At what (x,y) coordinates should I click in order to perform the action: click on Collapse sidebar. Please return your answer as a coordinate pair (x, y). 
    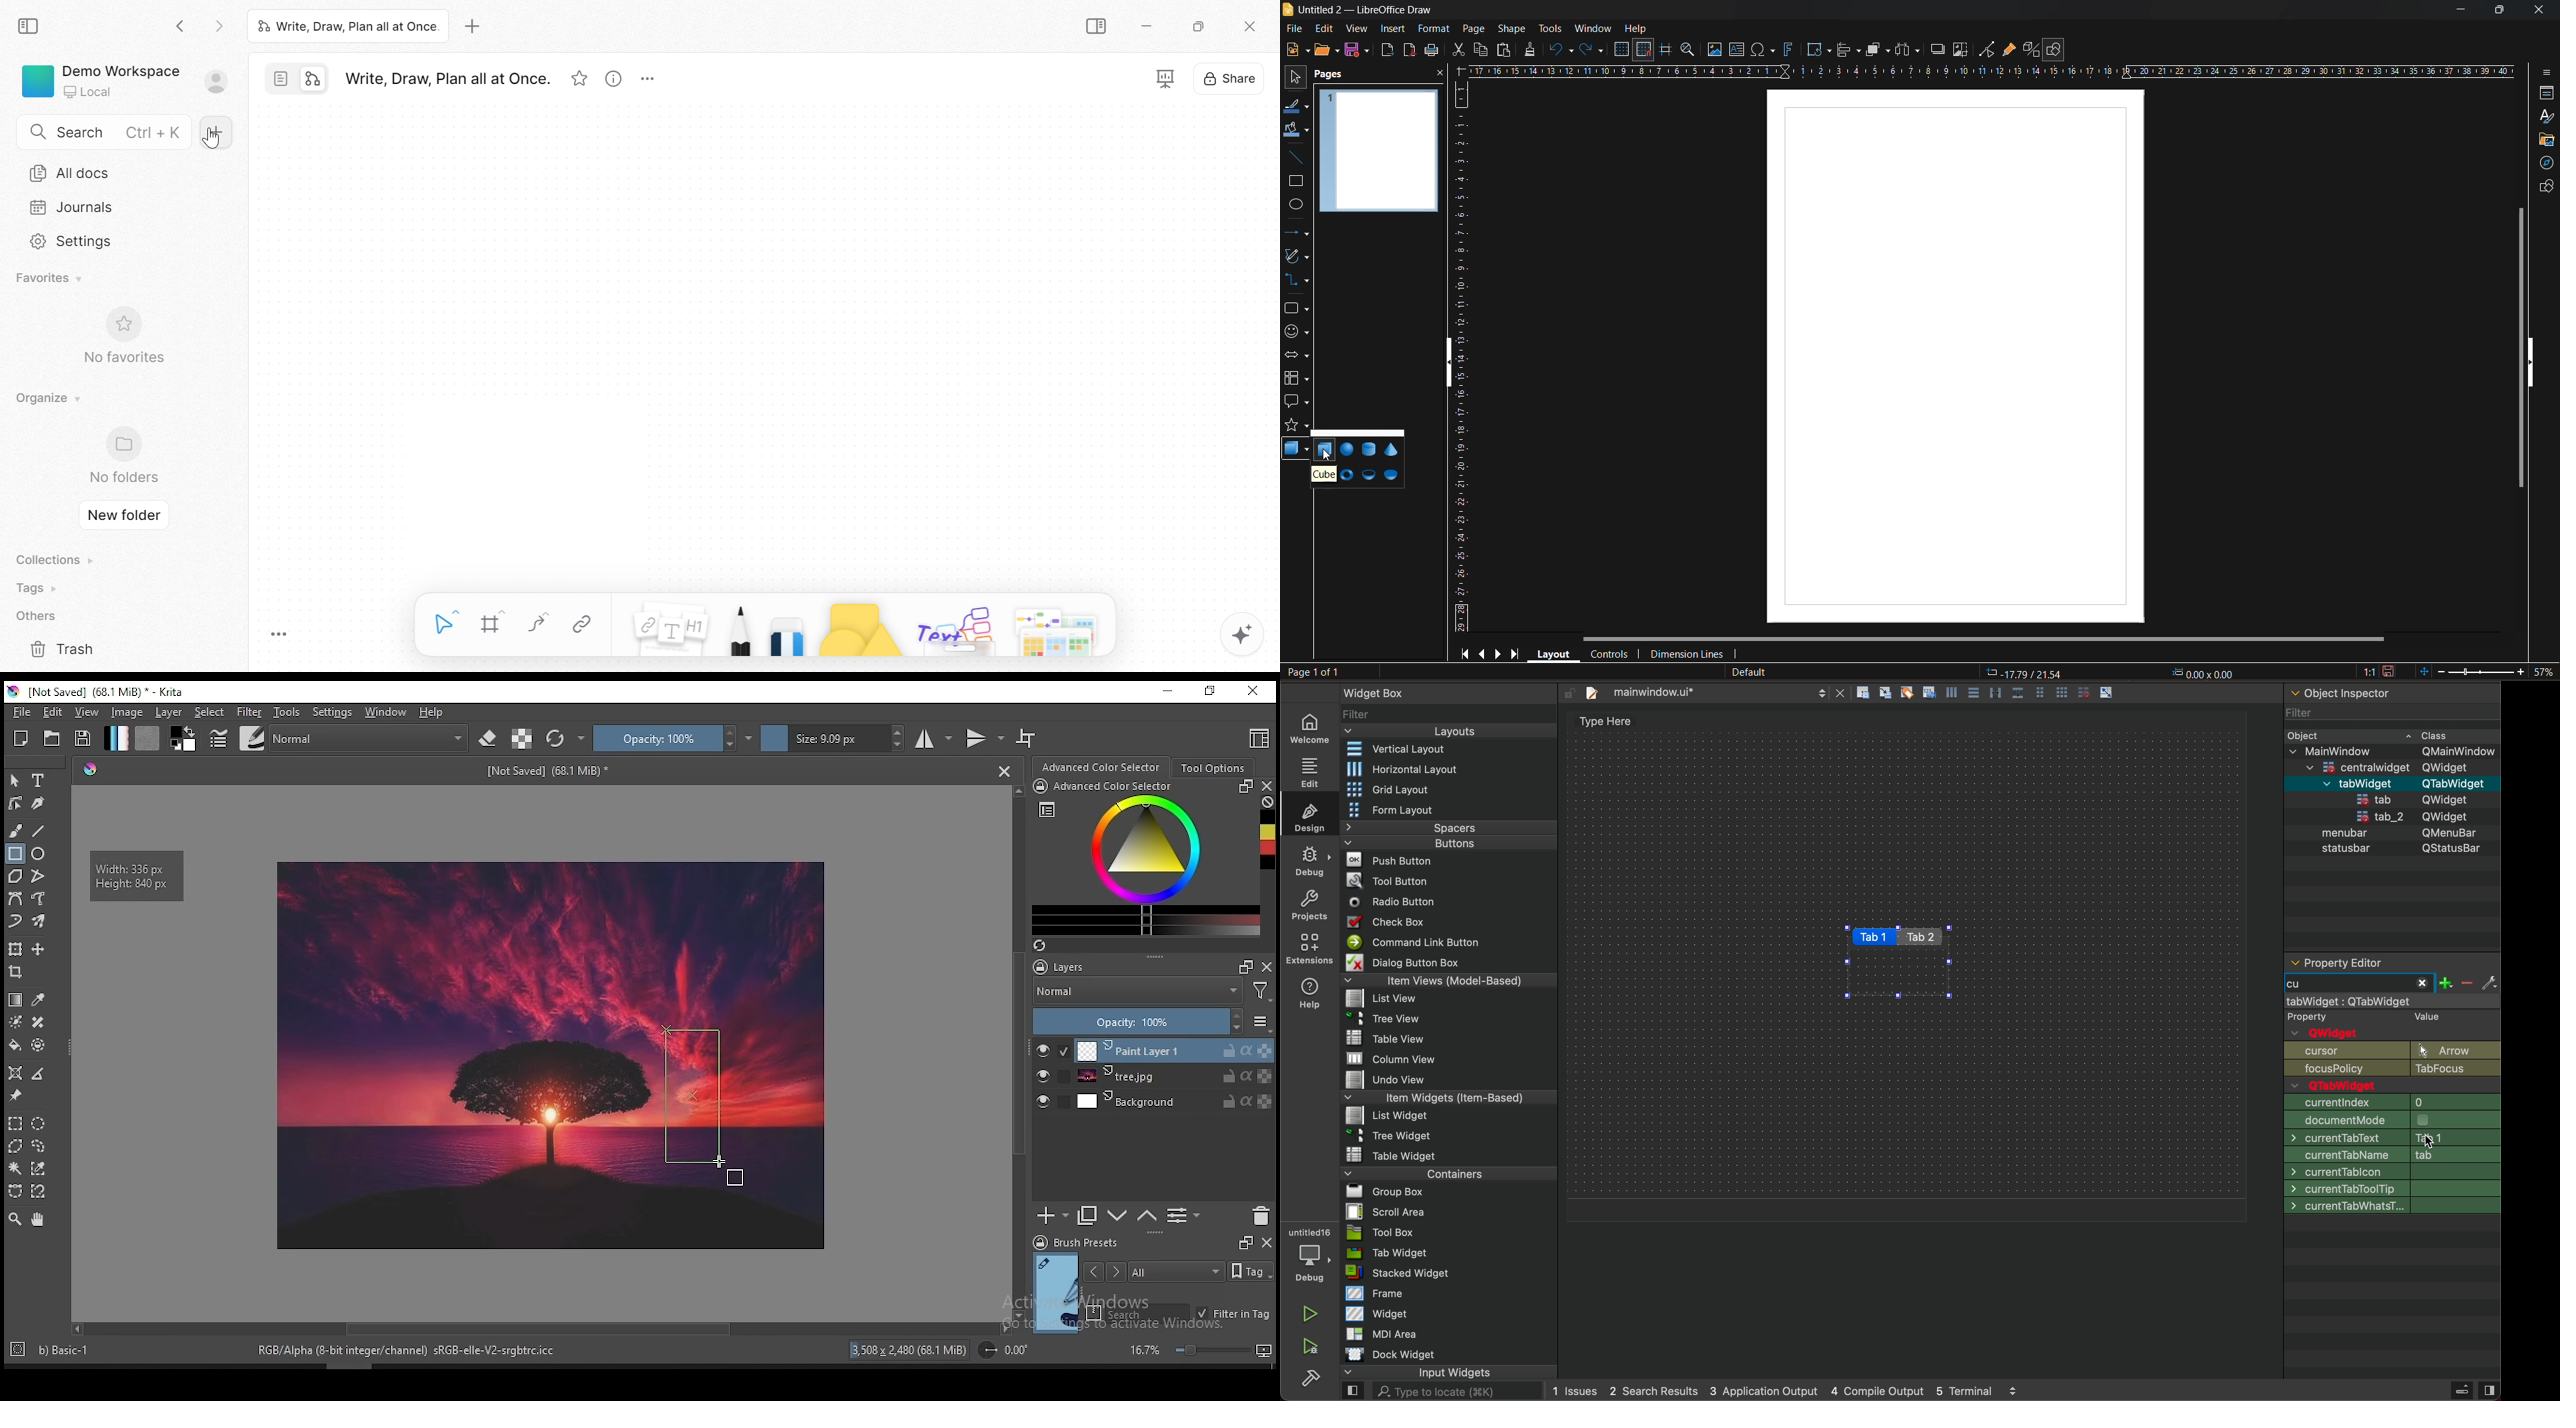
    Looking at the image, I should click on (29, 27).